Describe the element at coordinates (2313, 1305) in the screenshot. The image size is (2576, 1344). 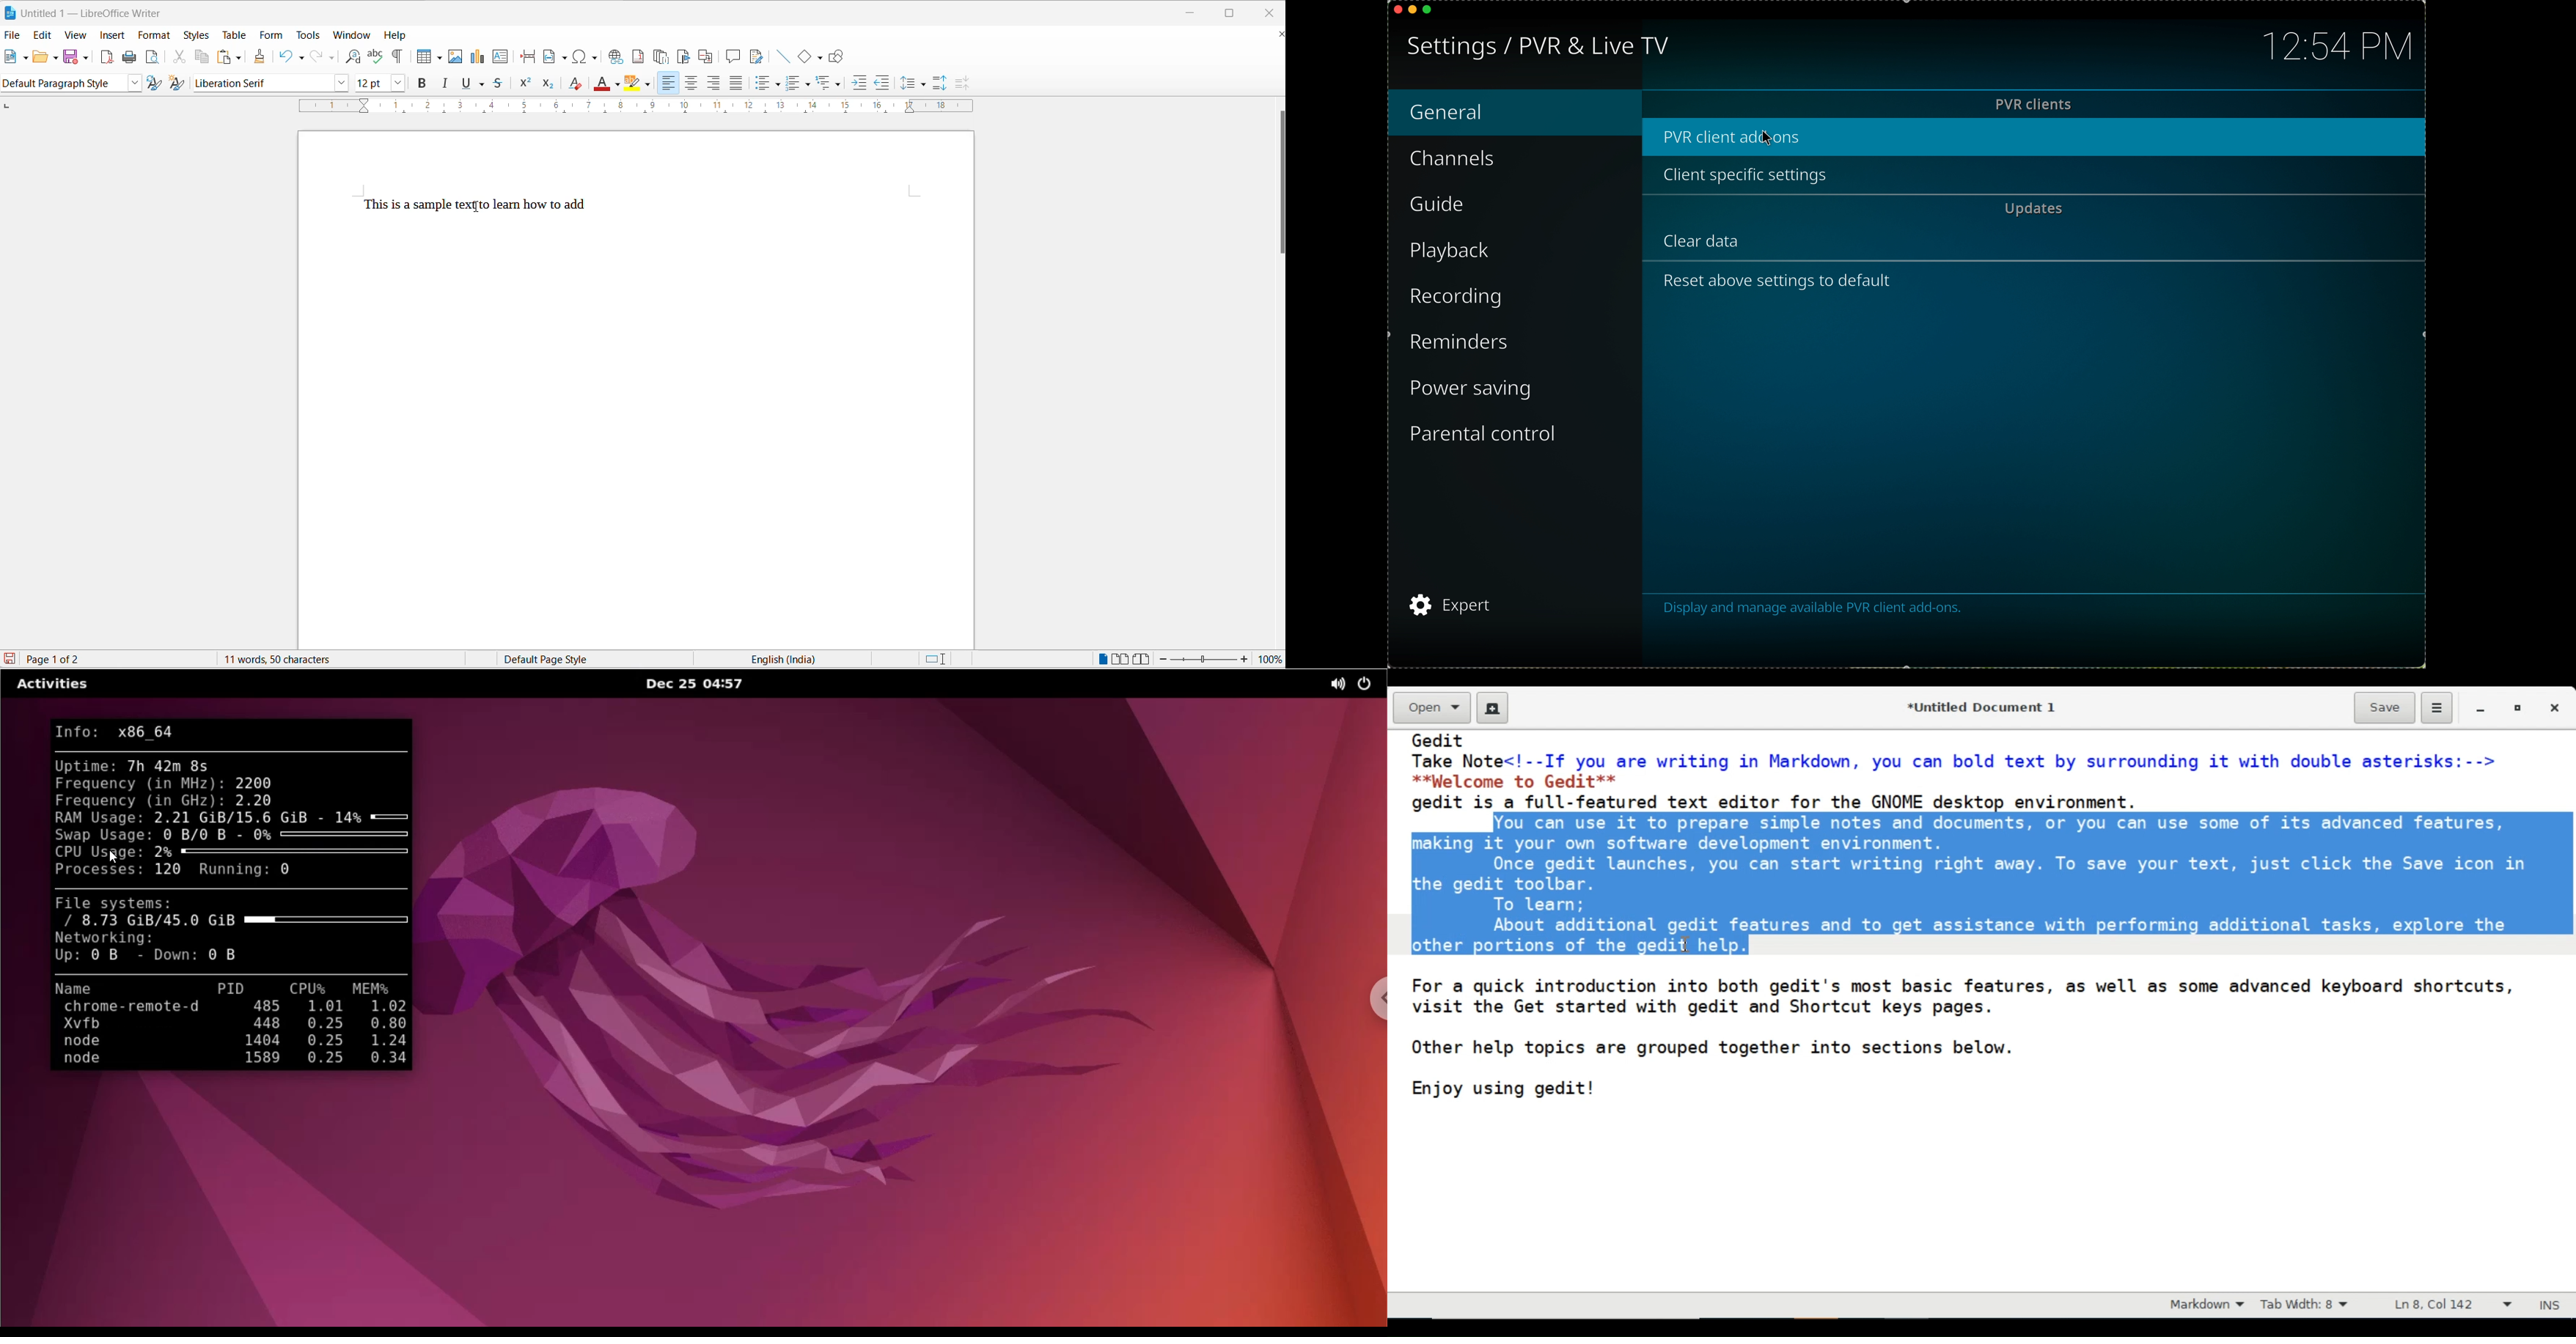
I see `Tab Width` at that location.